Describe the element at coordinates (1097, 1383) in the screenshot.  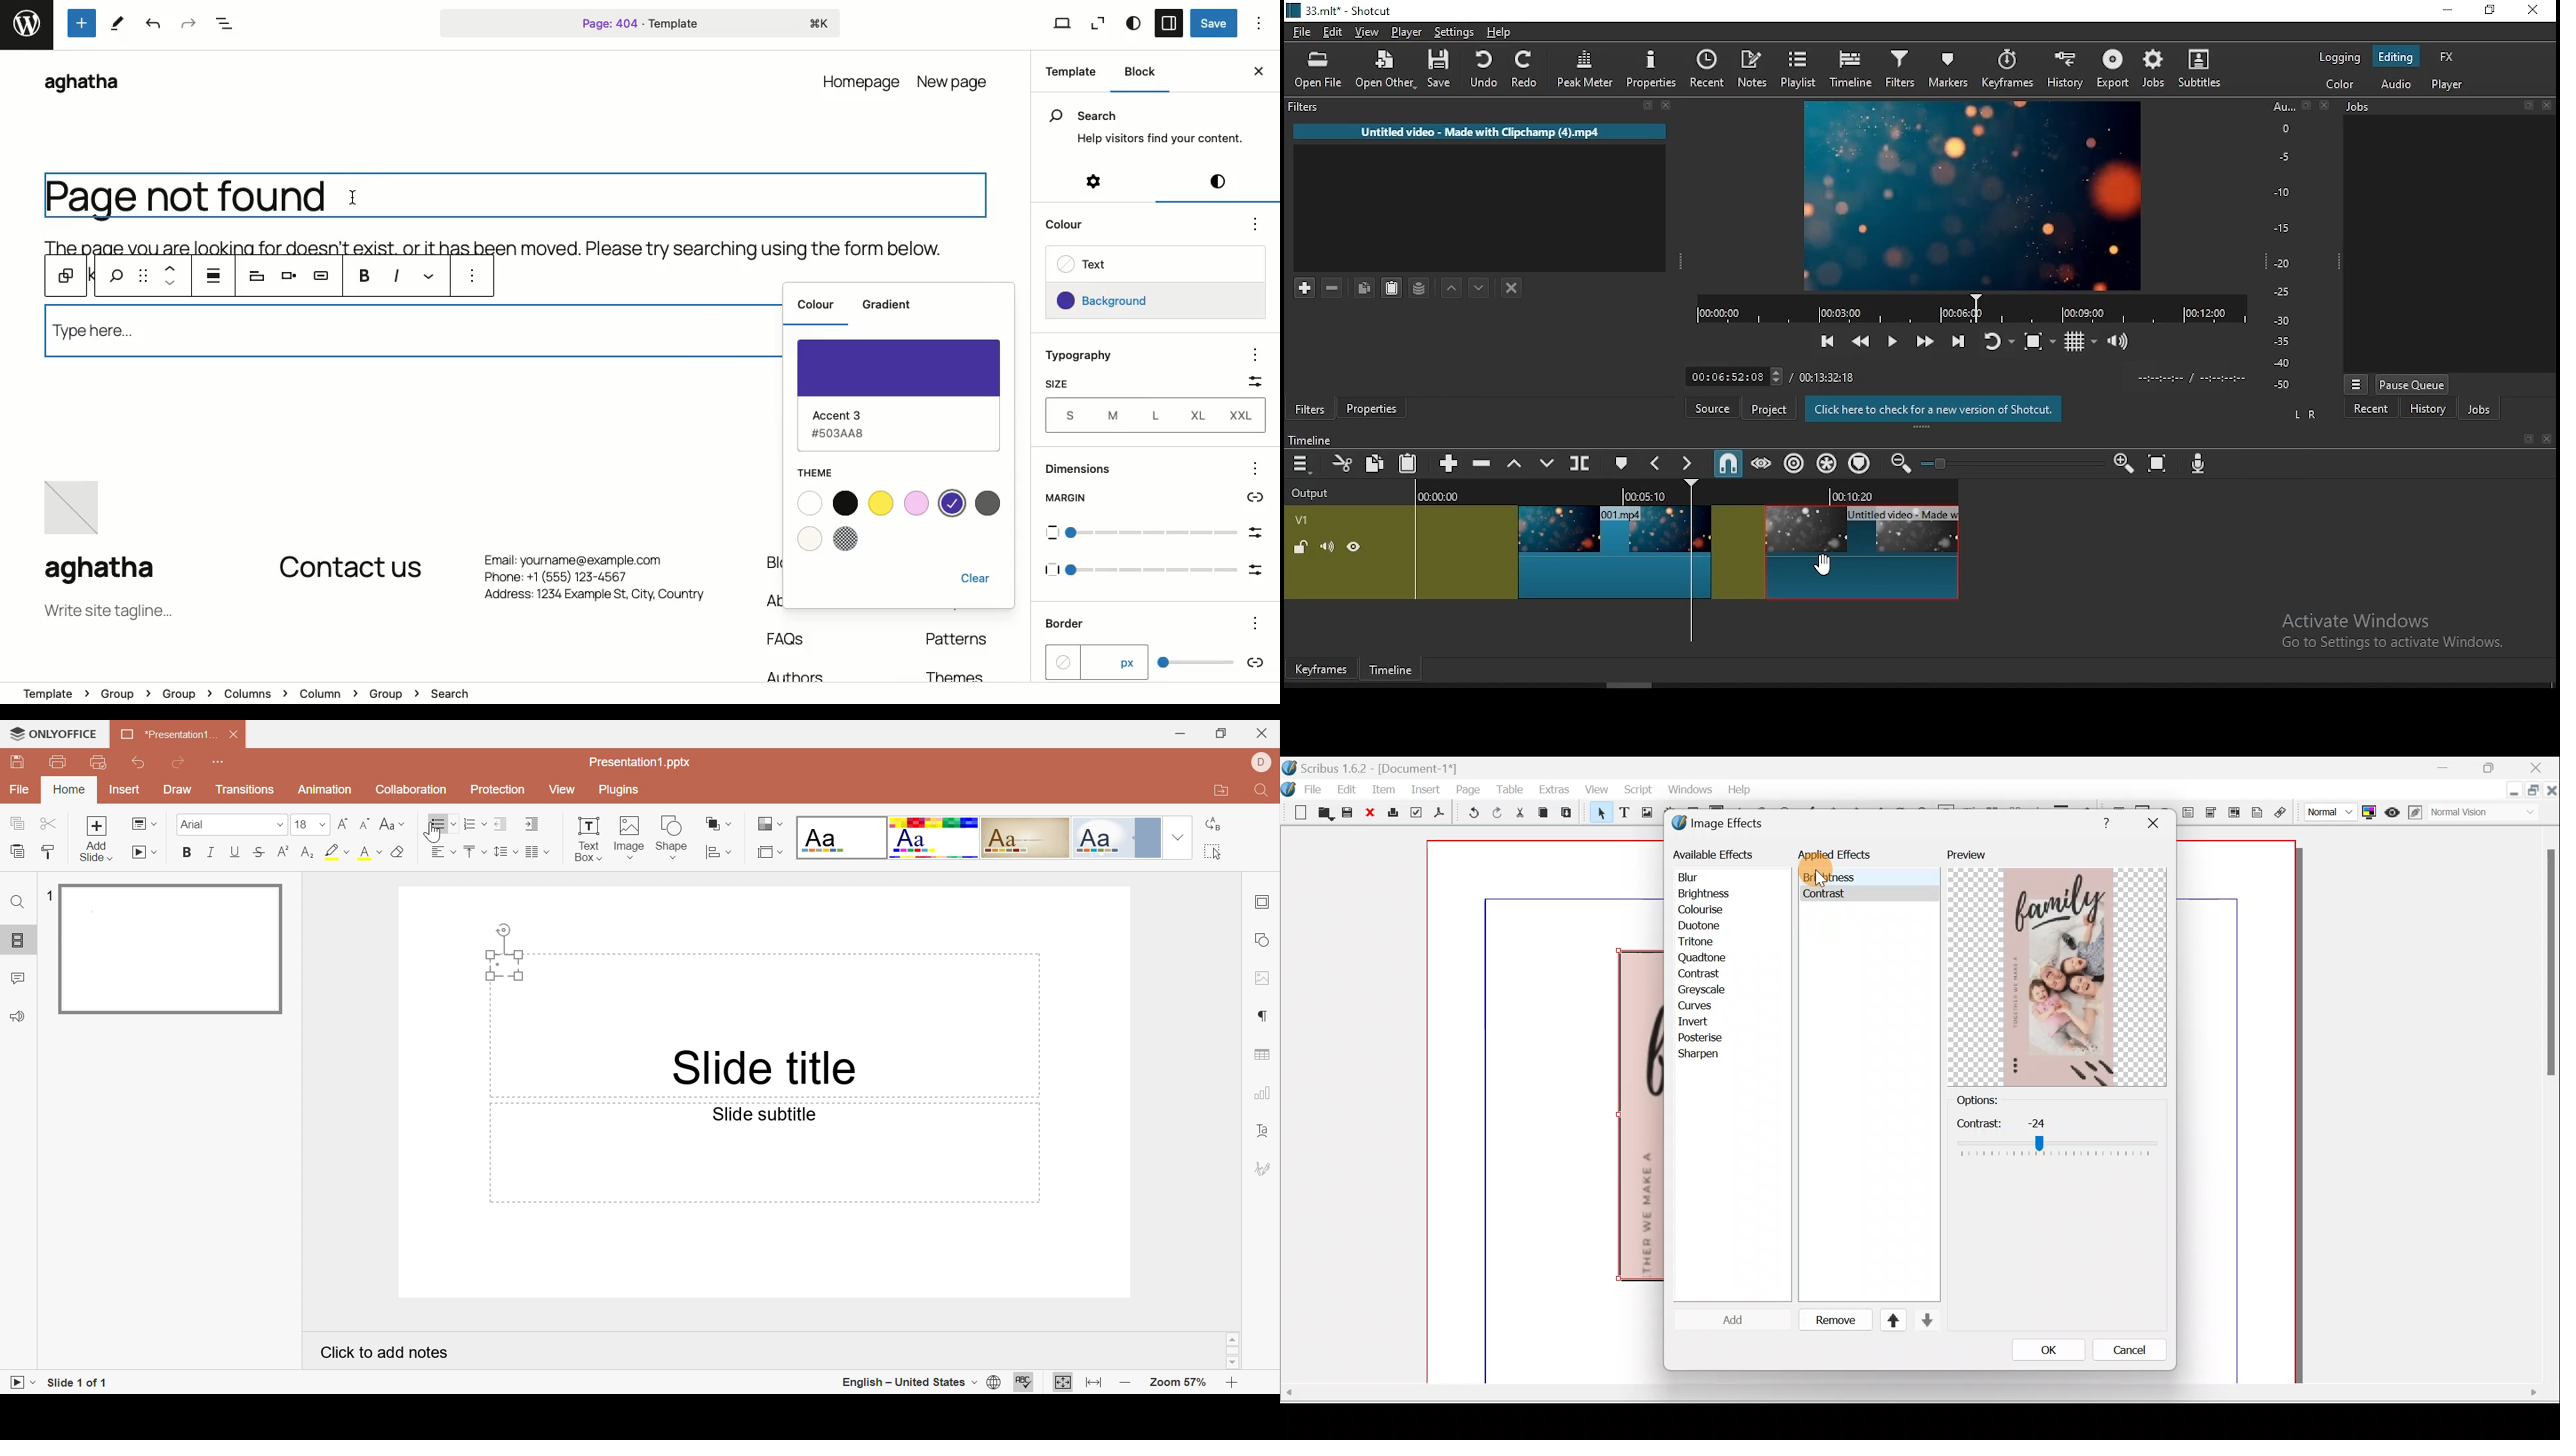
I see `Fit to width` at that location.